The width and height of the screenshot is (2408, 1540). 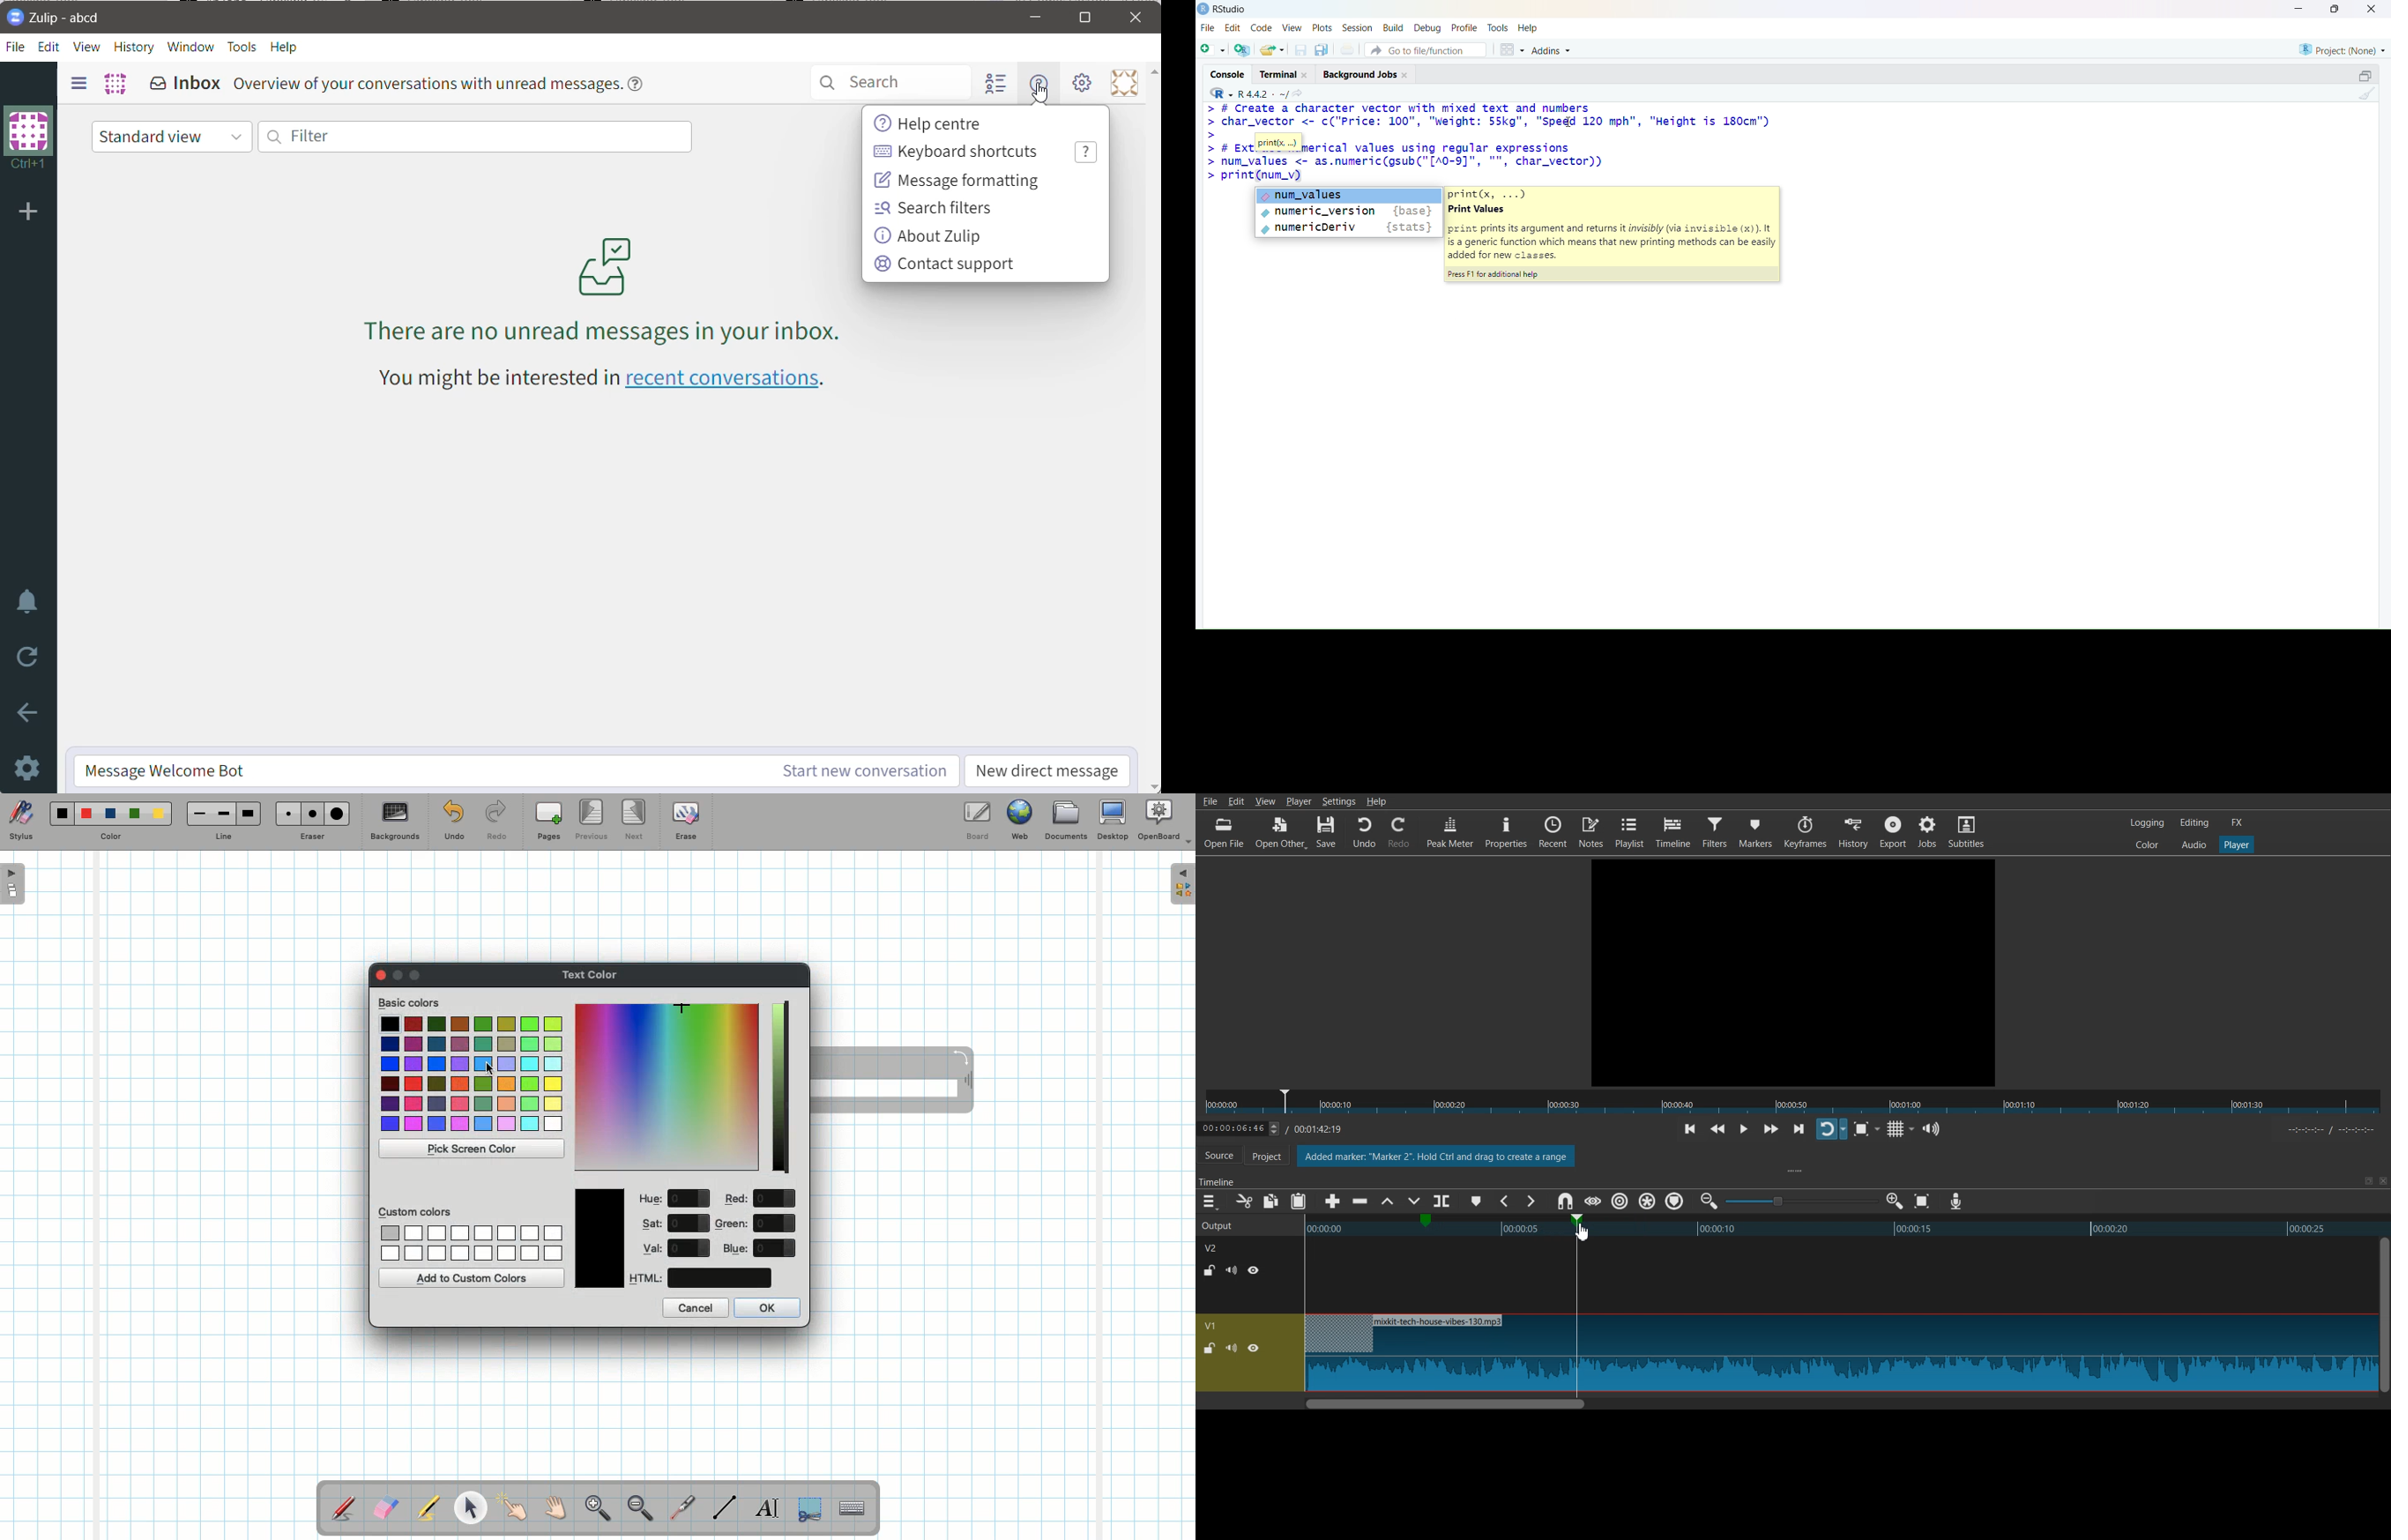 I want to click on Go to file/function, so click(x=1427, y=50).